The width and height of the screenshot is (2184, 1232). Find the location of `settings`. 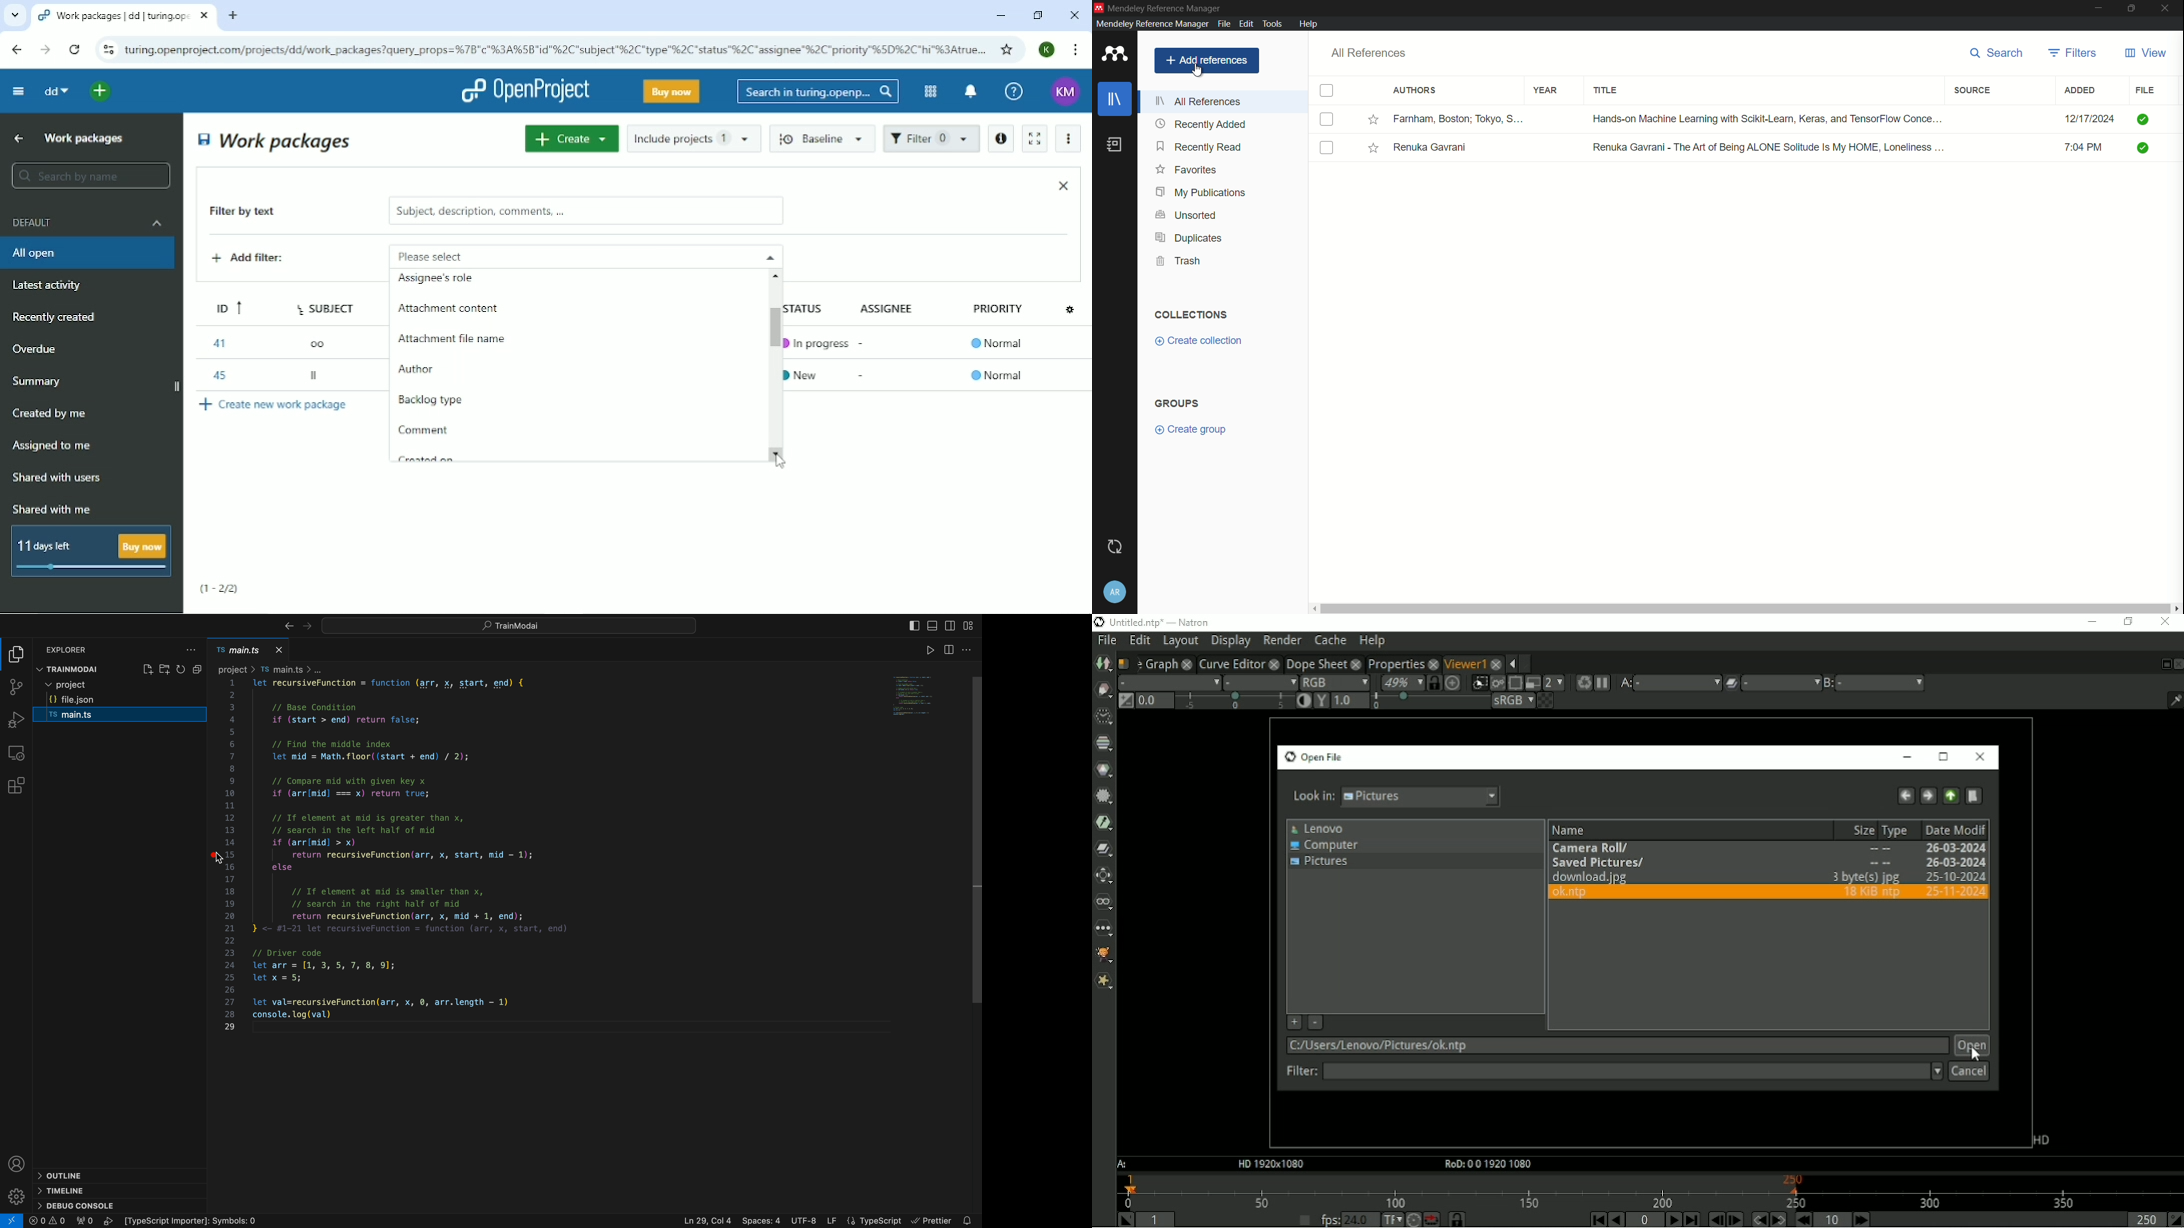

settings is located at coordinates (16, 1198).